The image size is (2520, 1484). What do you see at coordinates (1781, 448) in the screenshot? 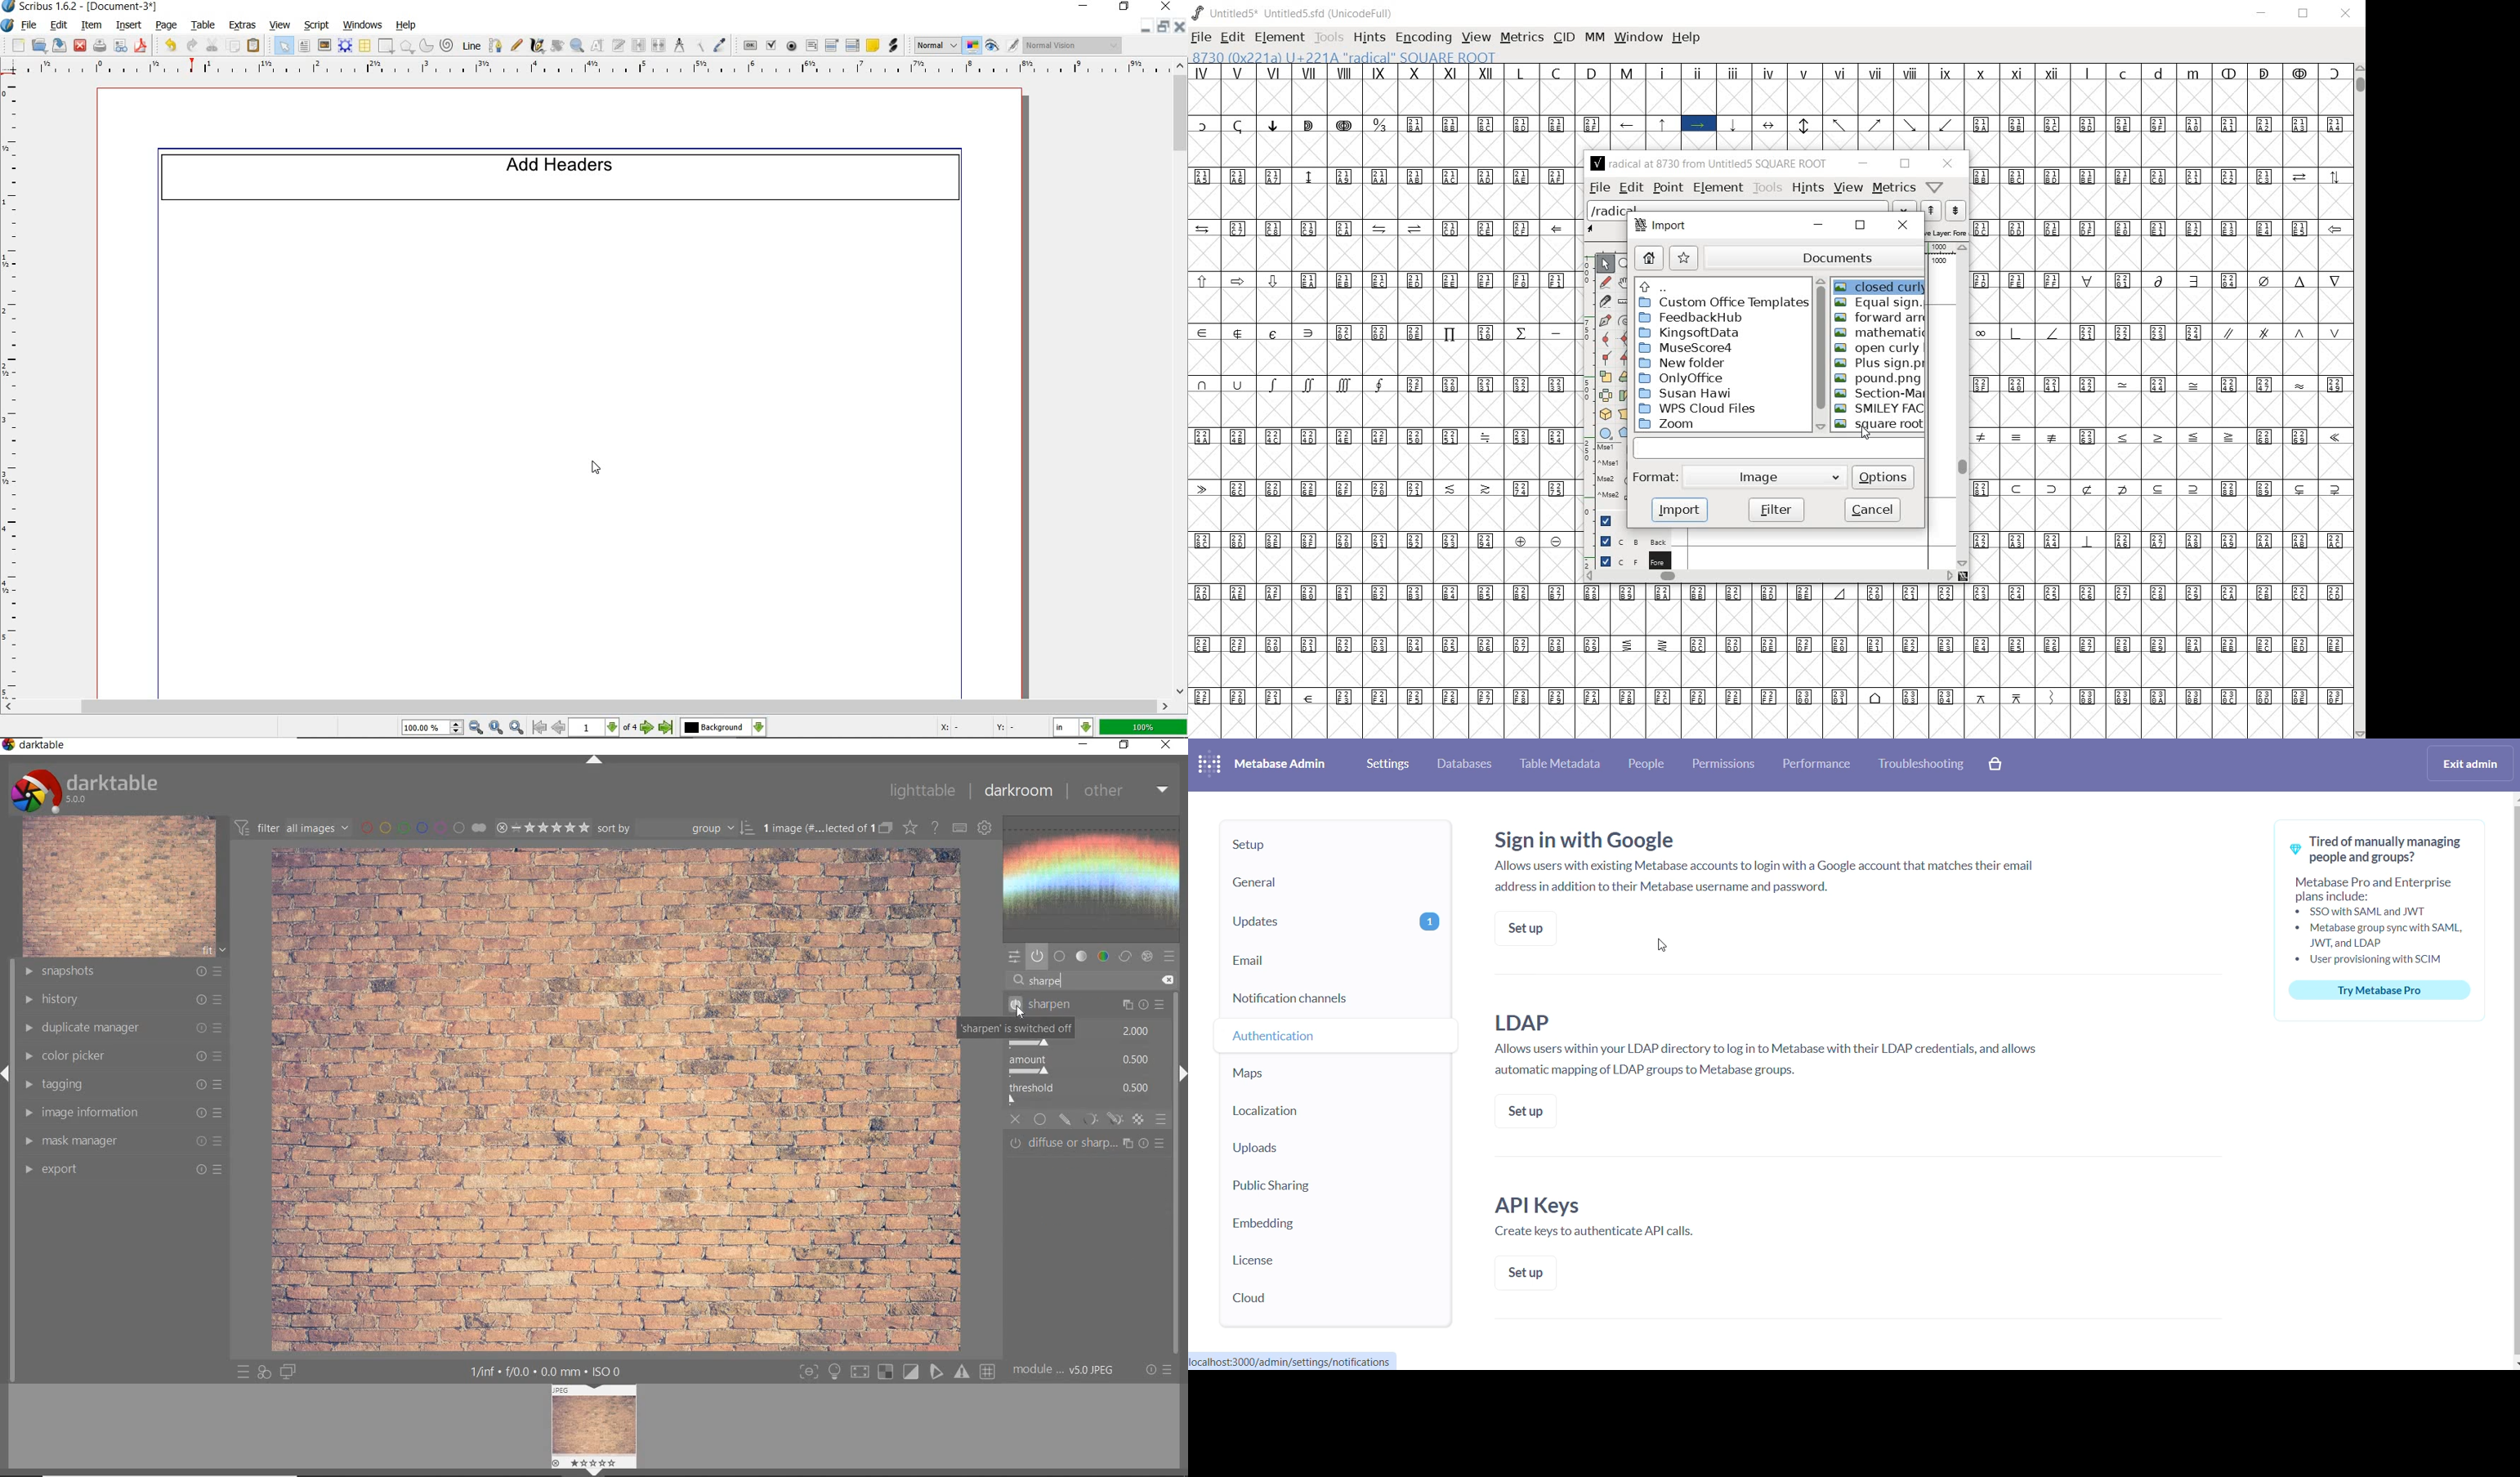
I see `input field` at bounding box center [1781, 448].